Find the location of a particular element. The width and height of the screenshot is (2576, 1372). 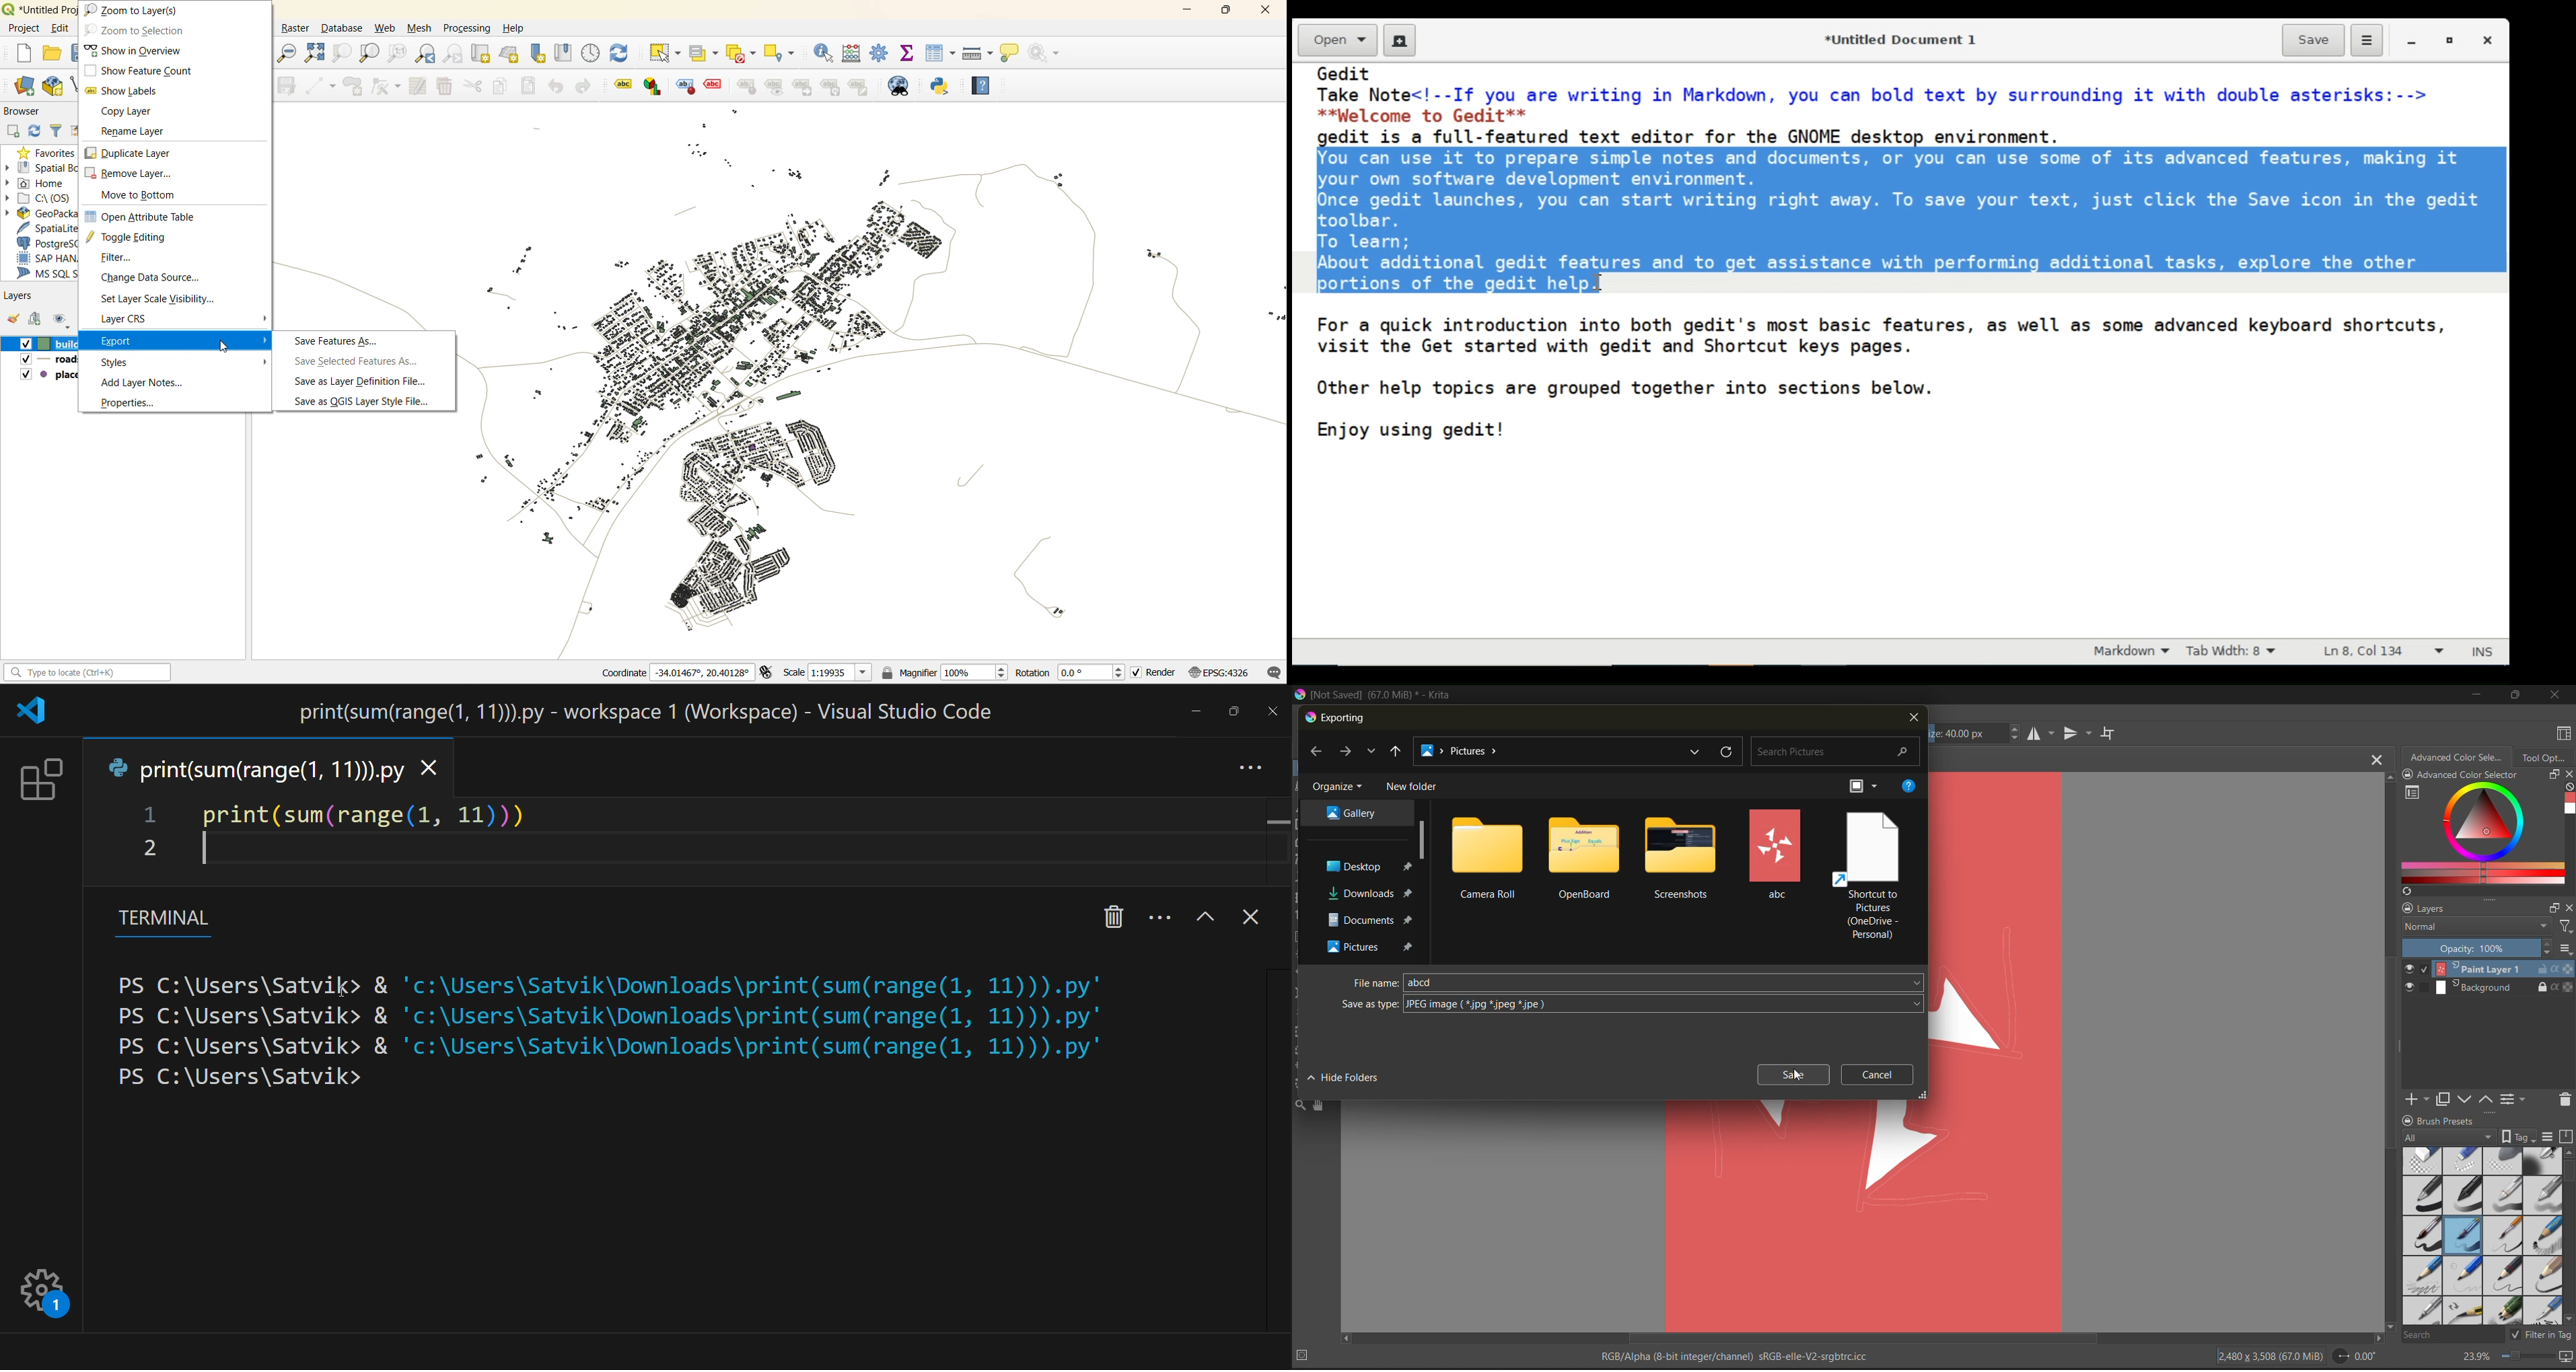

create a list of colors is located at coordinates (2407, 892).